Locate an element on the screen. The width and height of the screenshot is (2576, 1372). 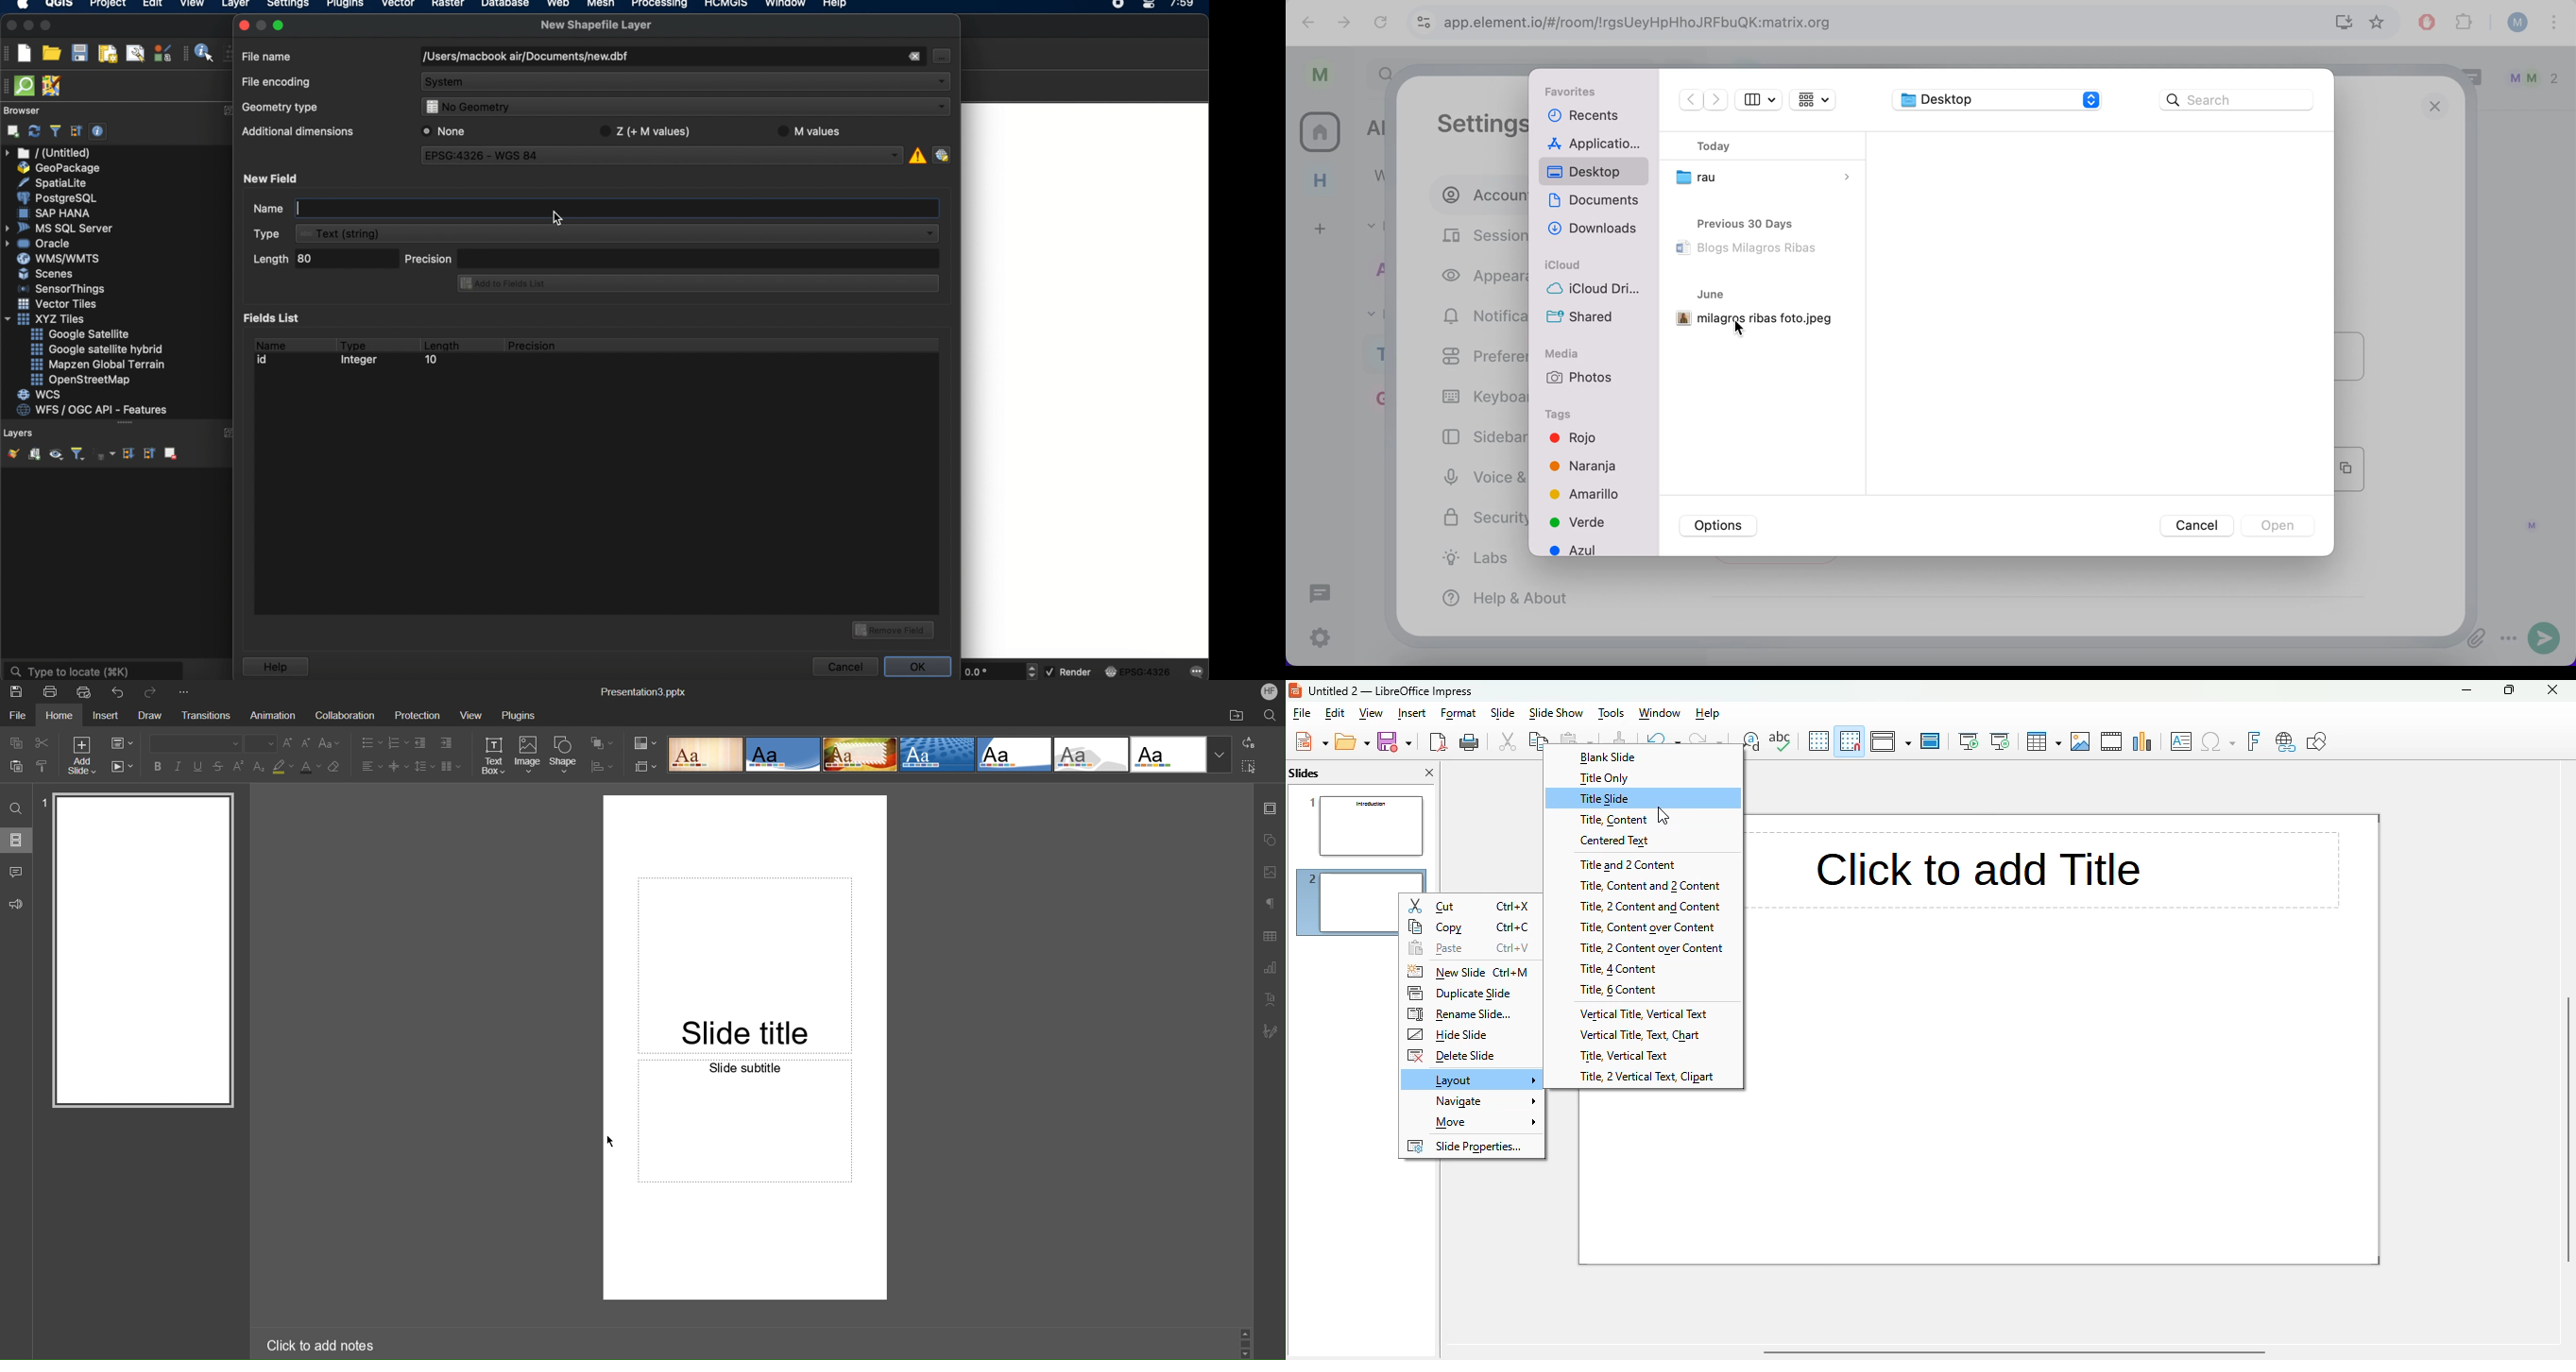
tools is located at coordinates (1610, 713).